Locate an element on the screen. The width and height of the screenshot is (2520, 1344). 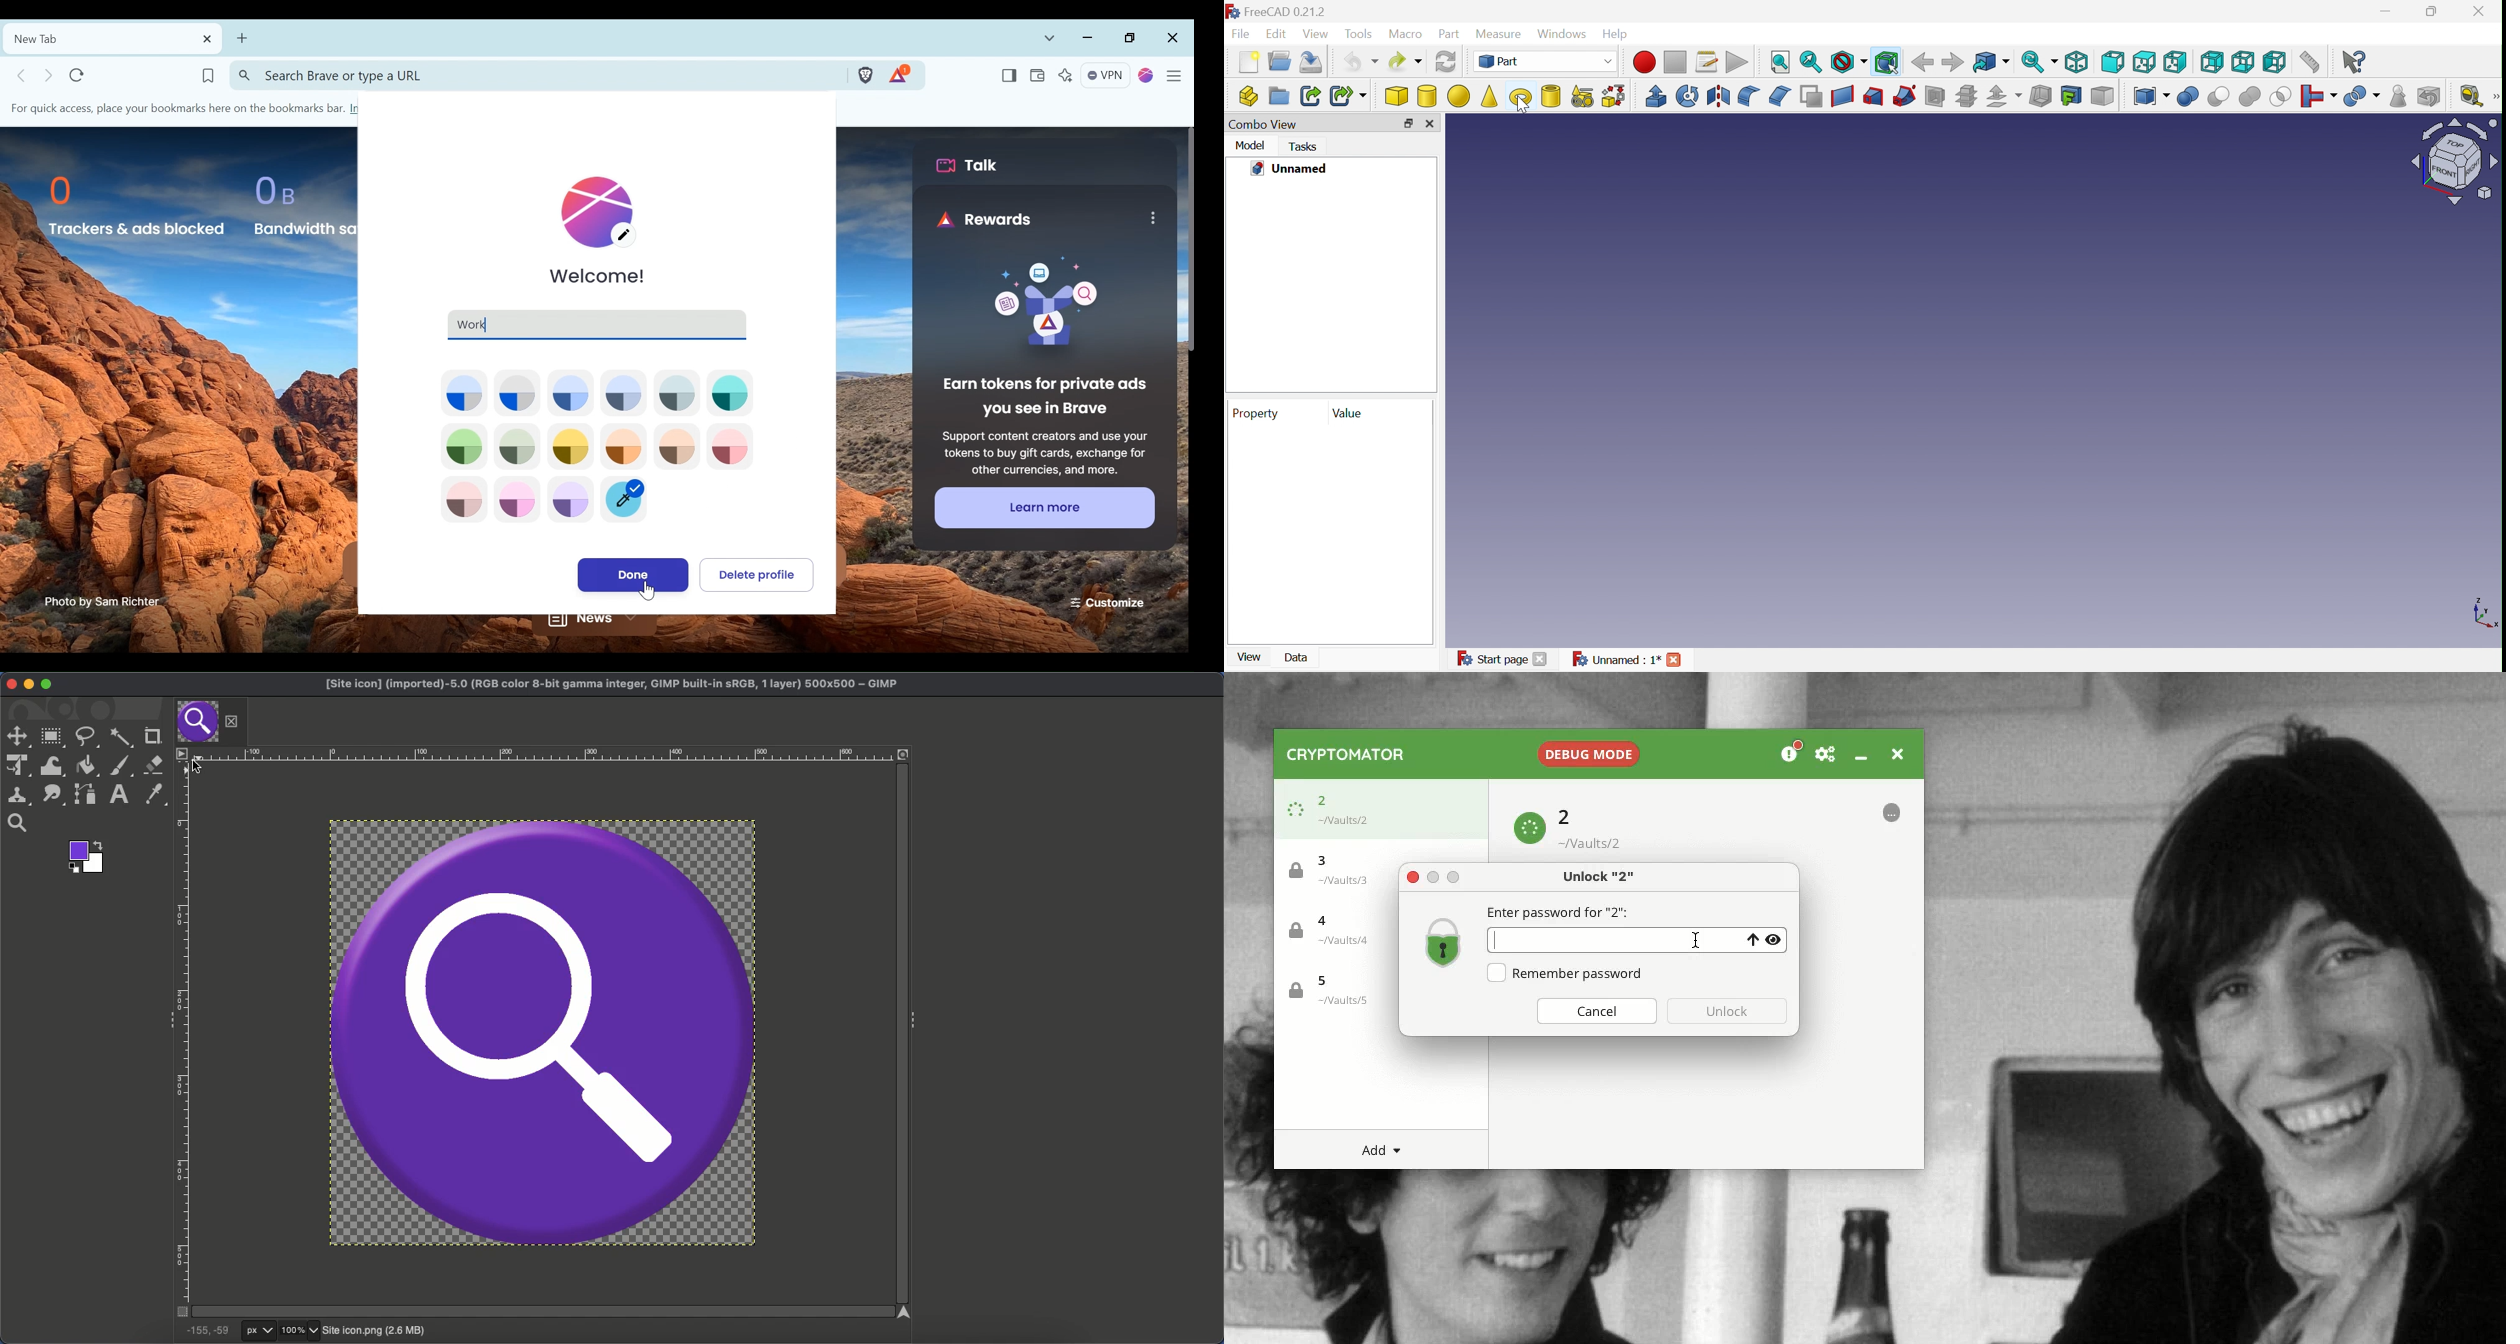
Color per face is located at coordinates (2100, 97).